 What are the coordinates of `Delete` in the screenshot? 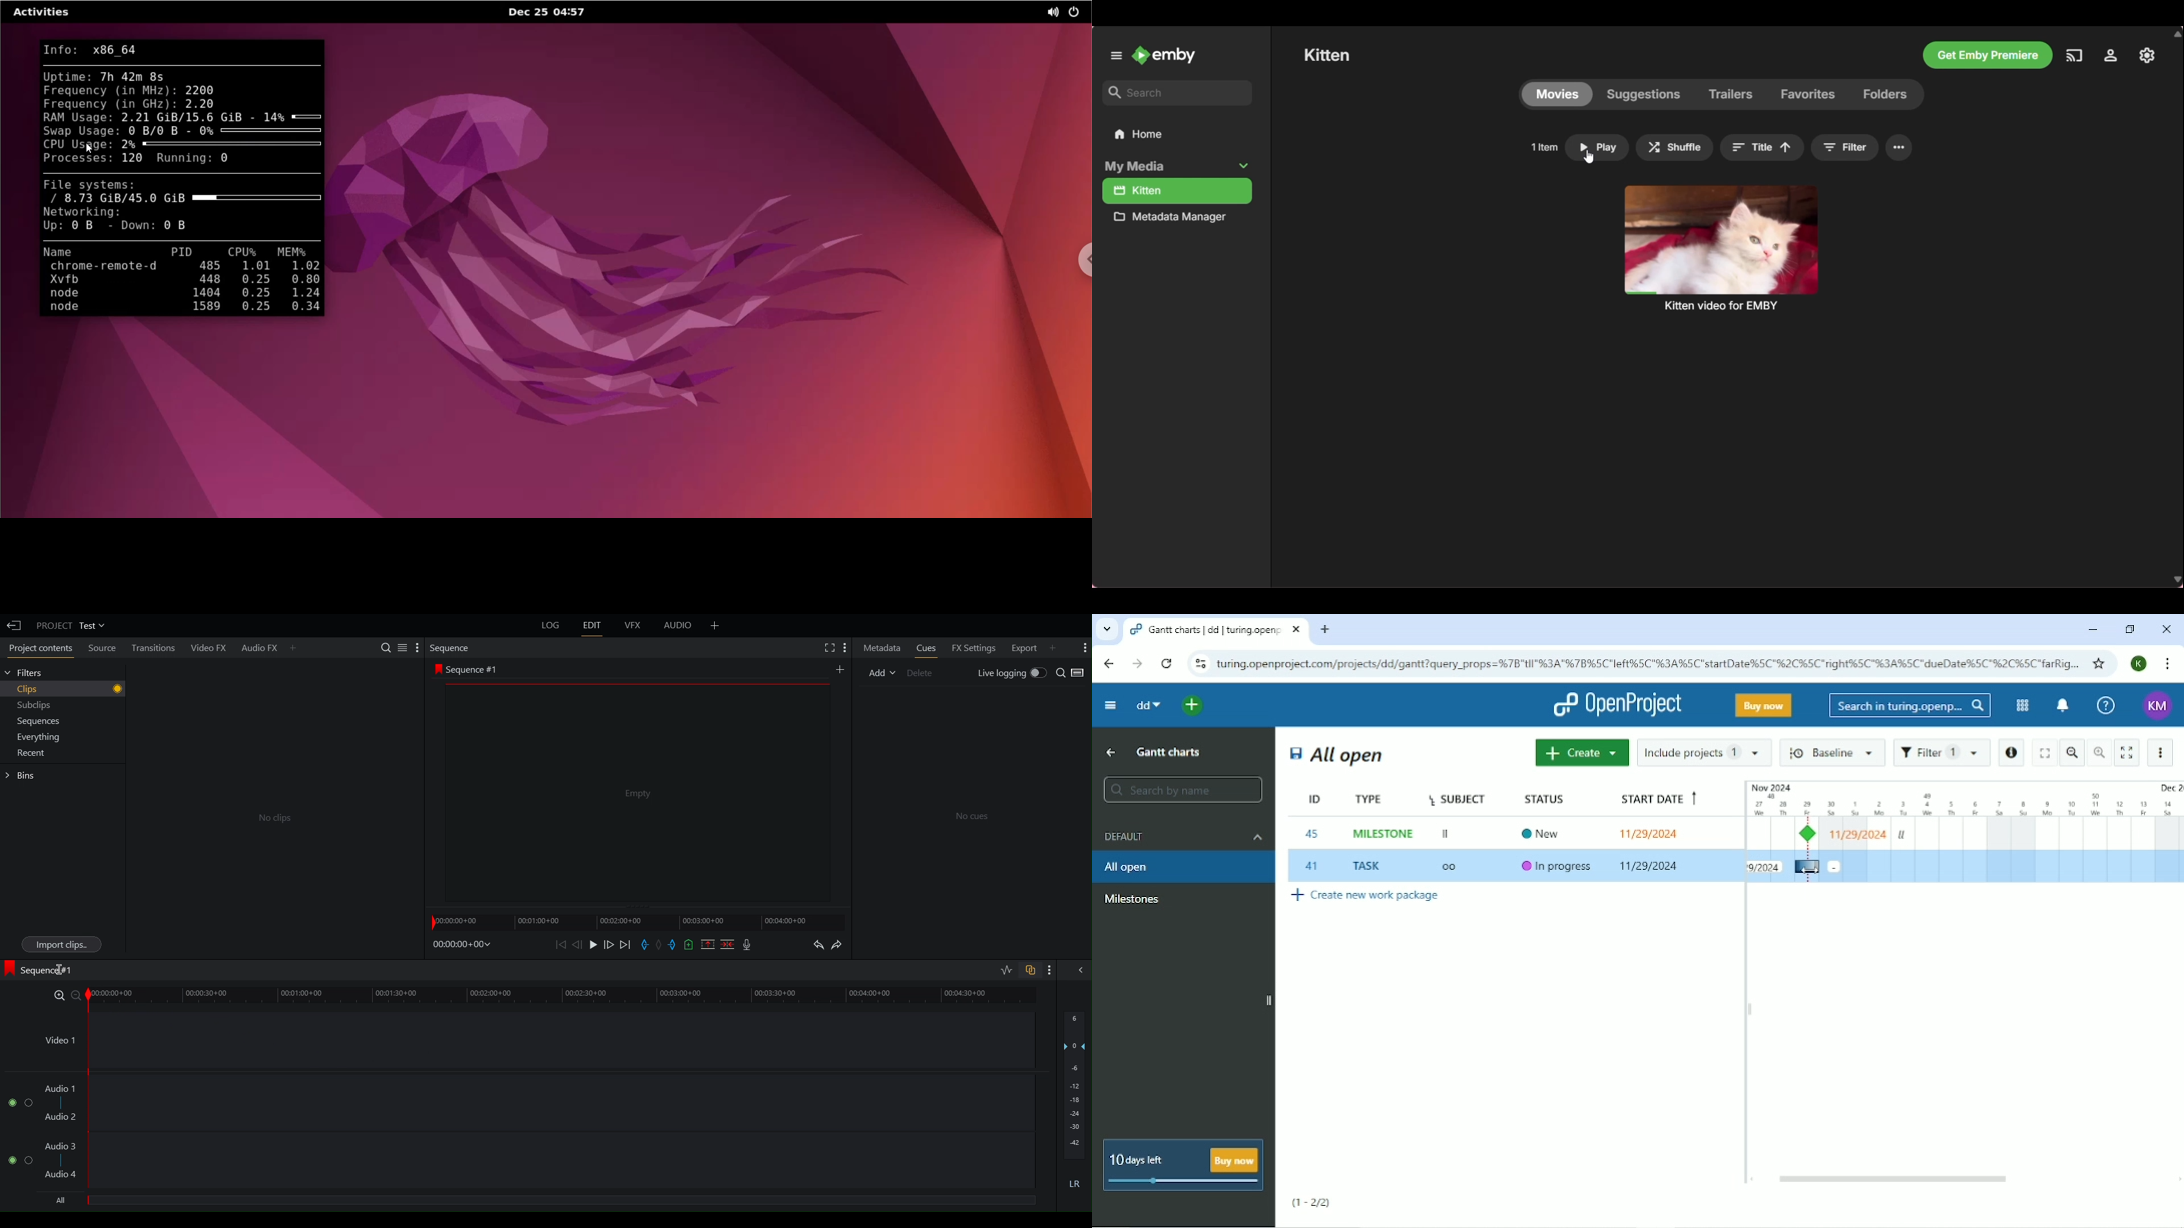 It's located at (921, 674).